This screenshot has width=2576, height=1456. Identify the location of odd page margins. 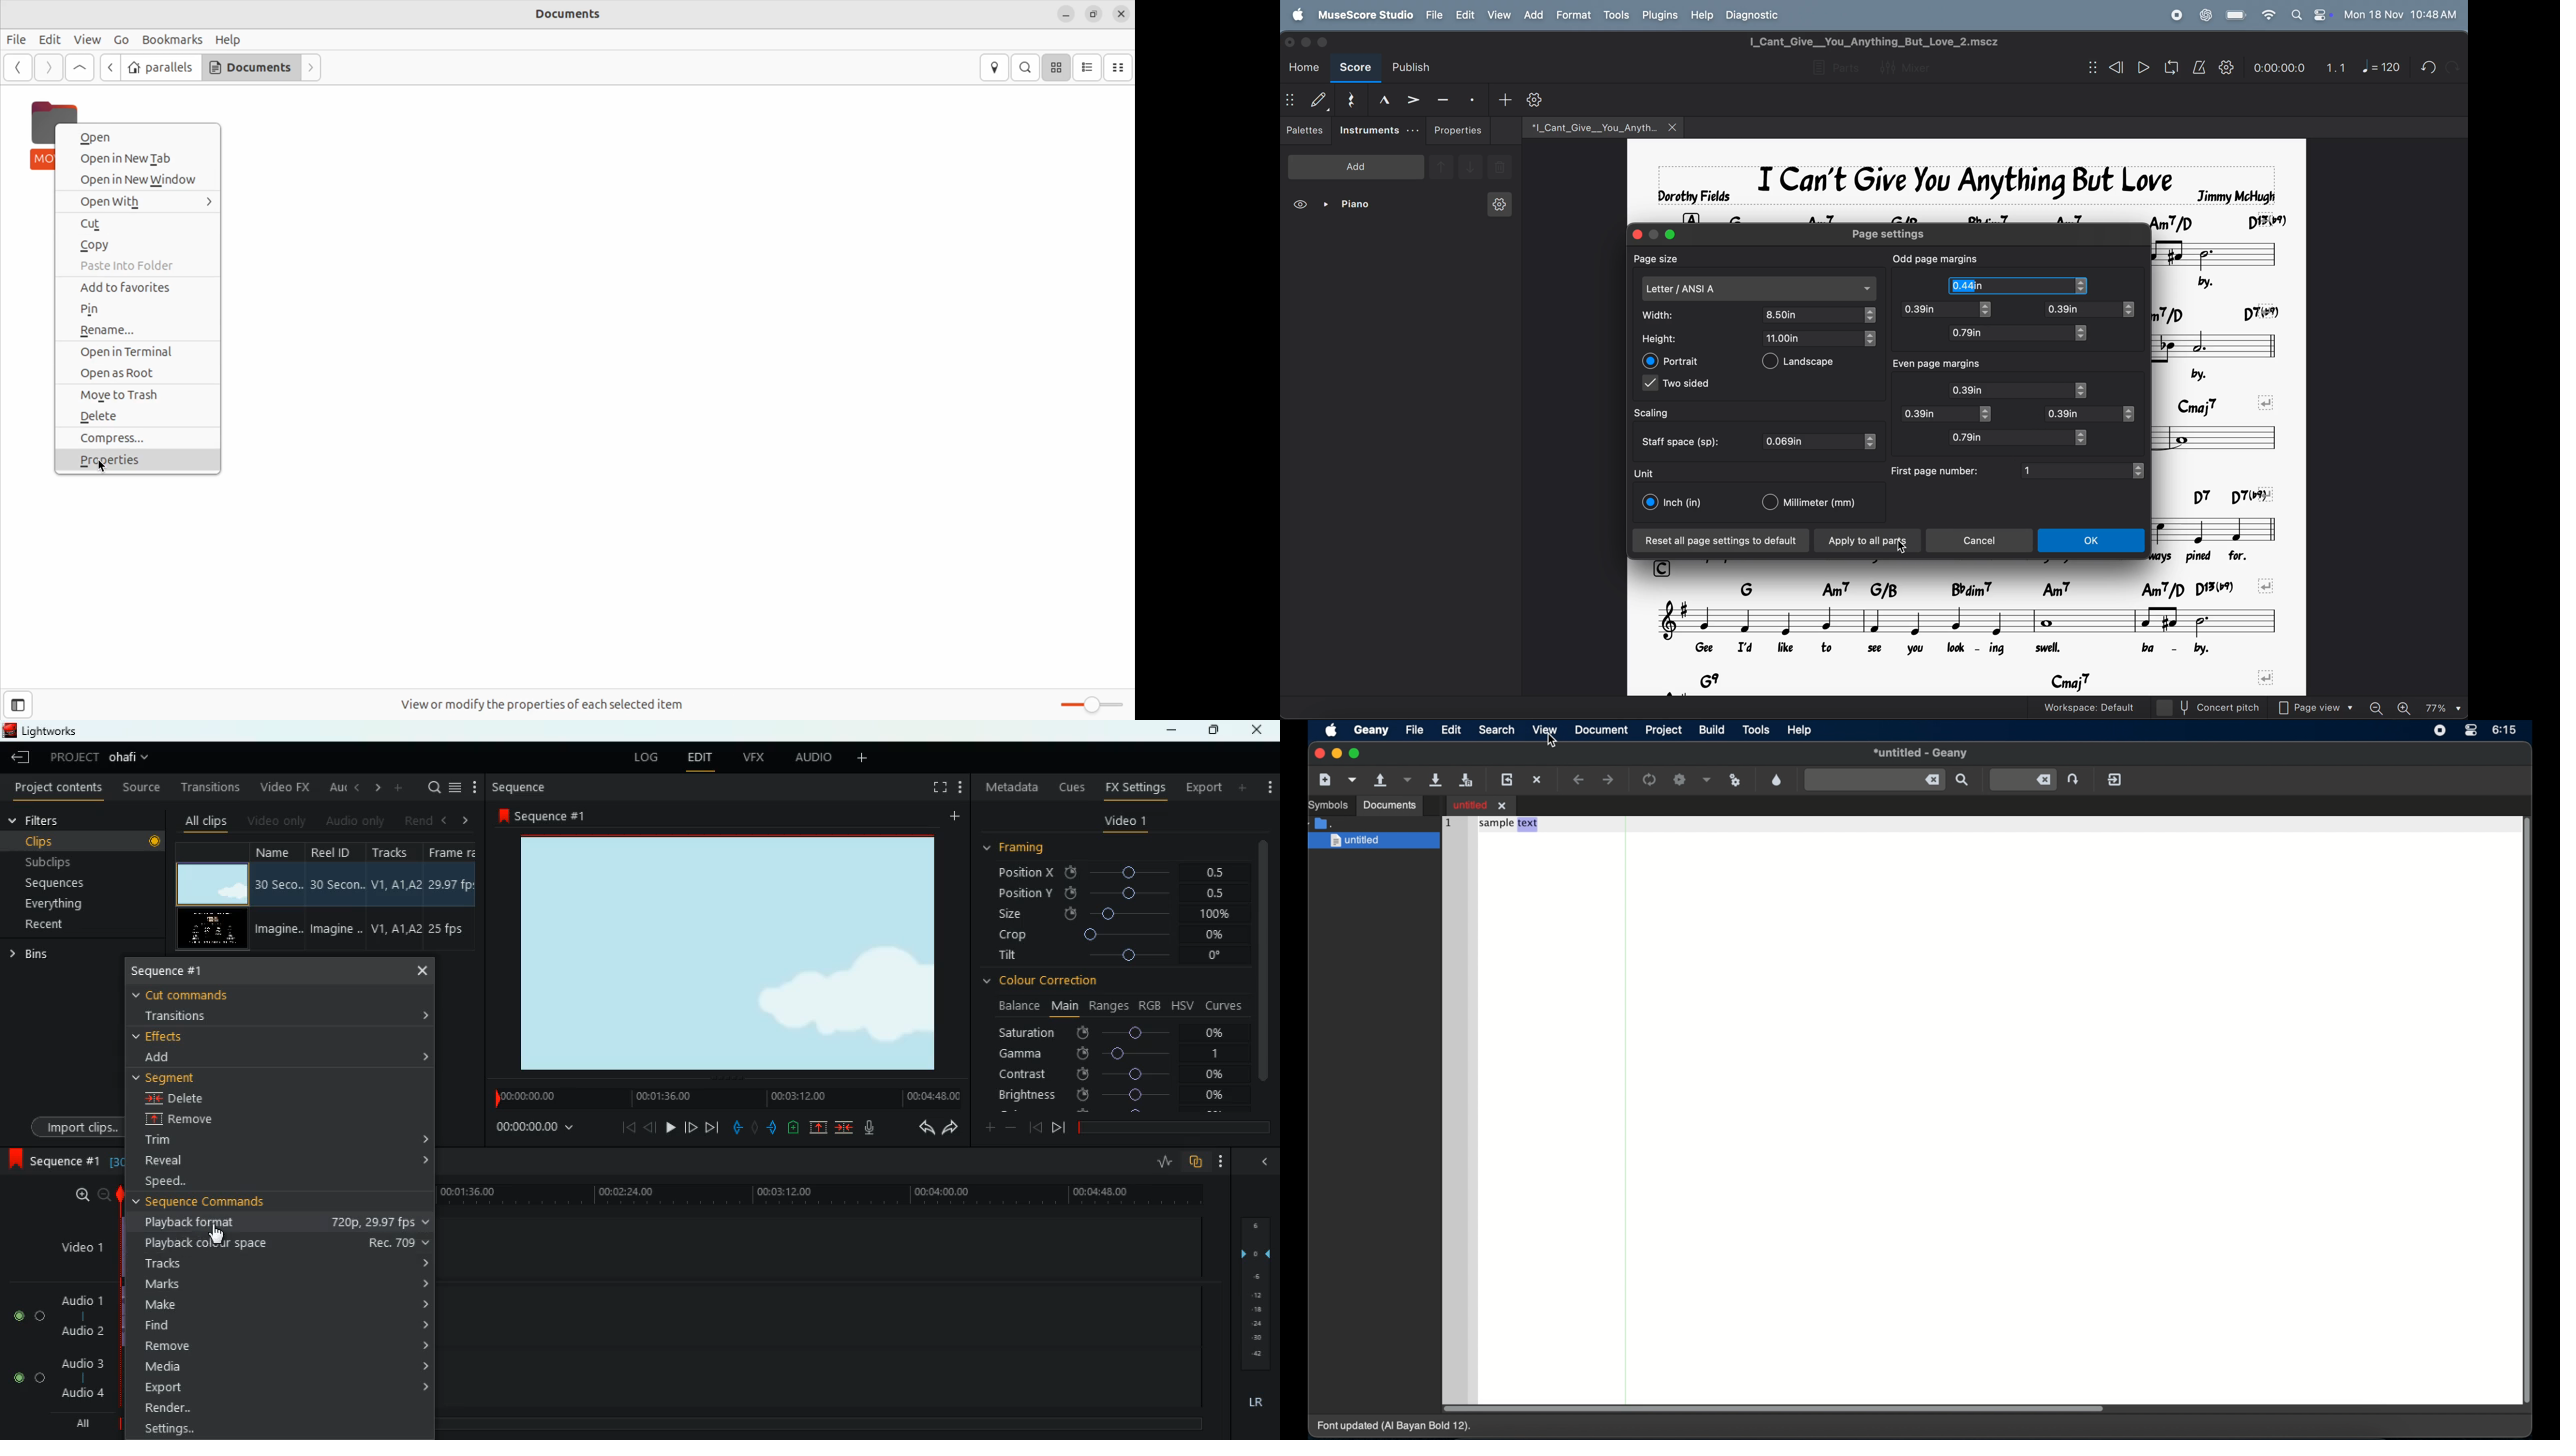
(1936, 258).